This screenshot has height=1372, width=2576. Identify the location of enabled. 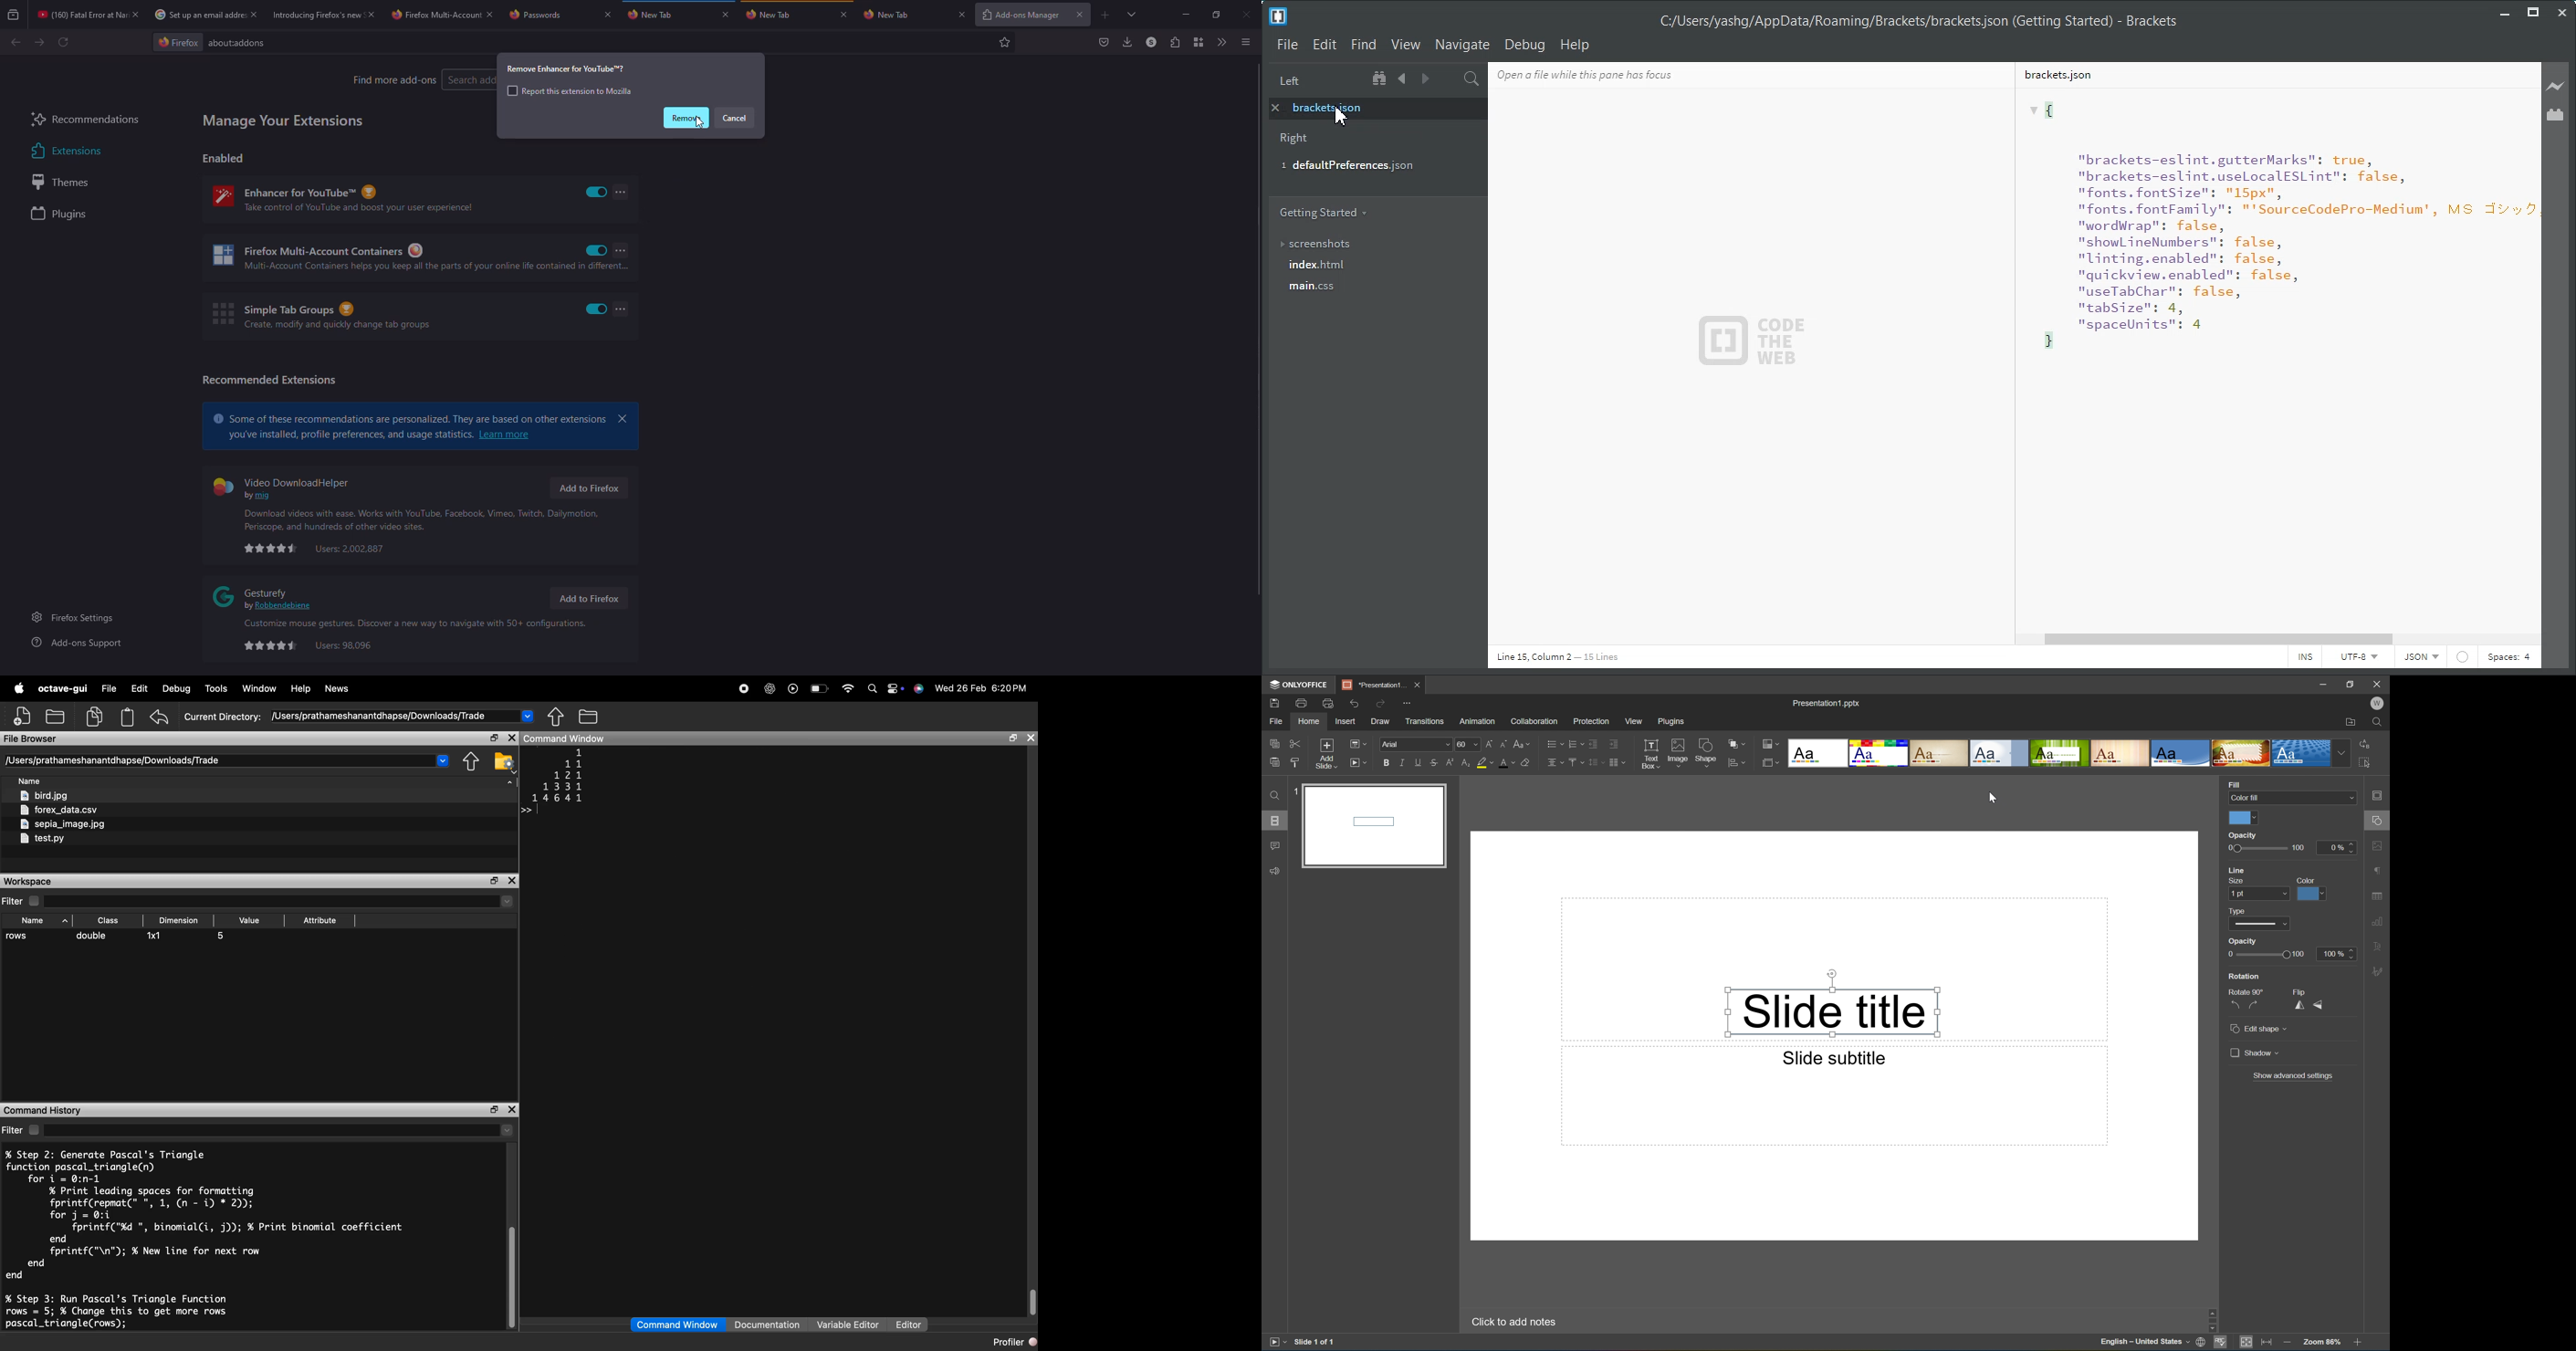
(224, 158).